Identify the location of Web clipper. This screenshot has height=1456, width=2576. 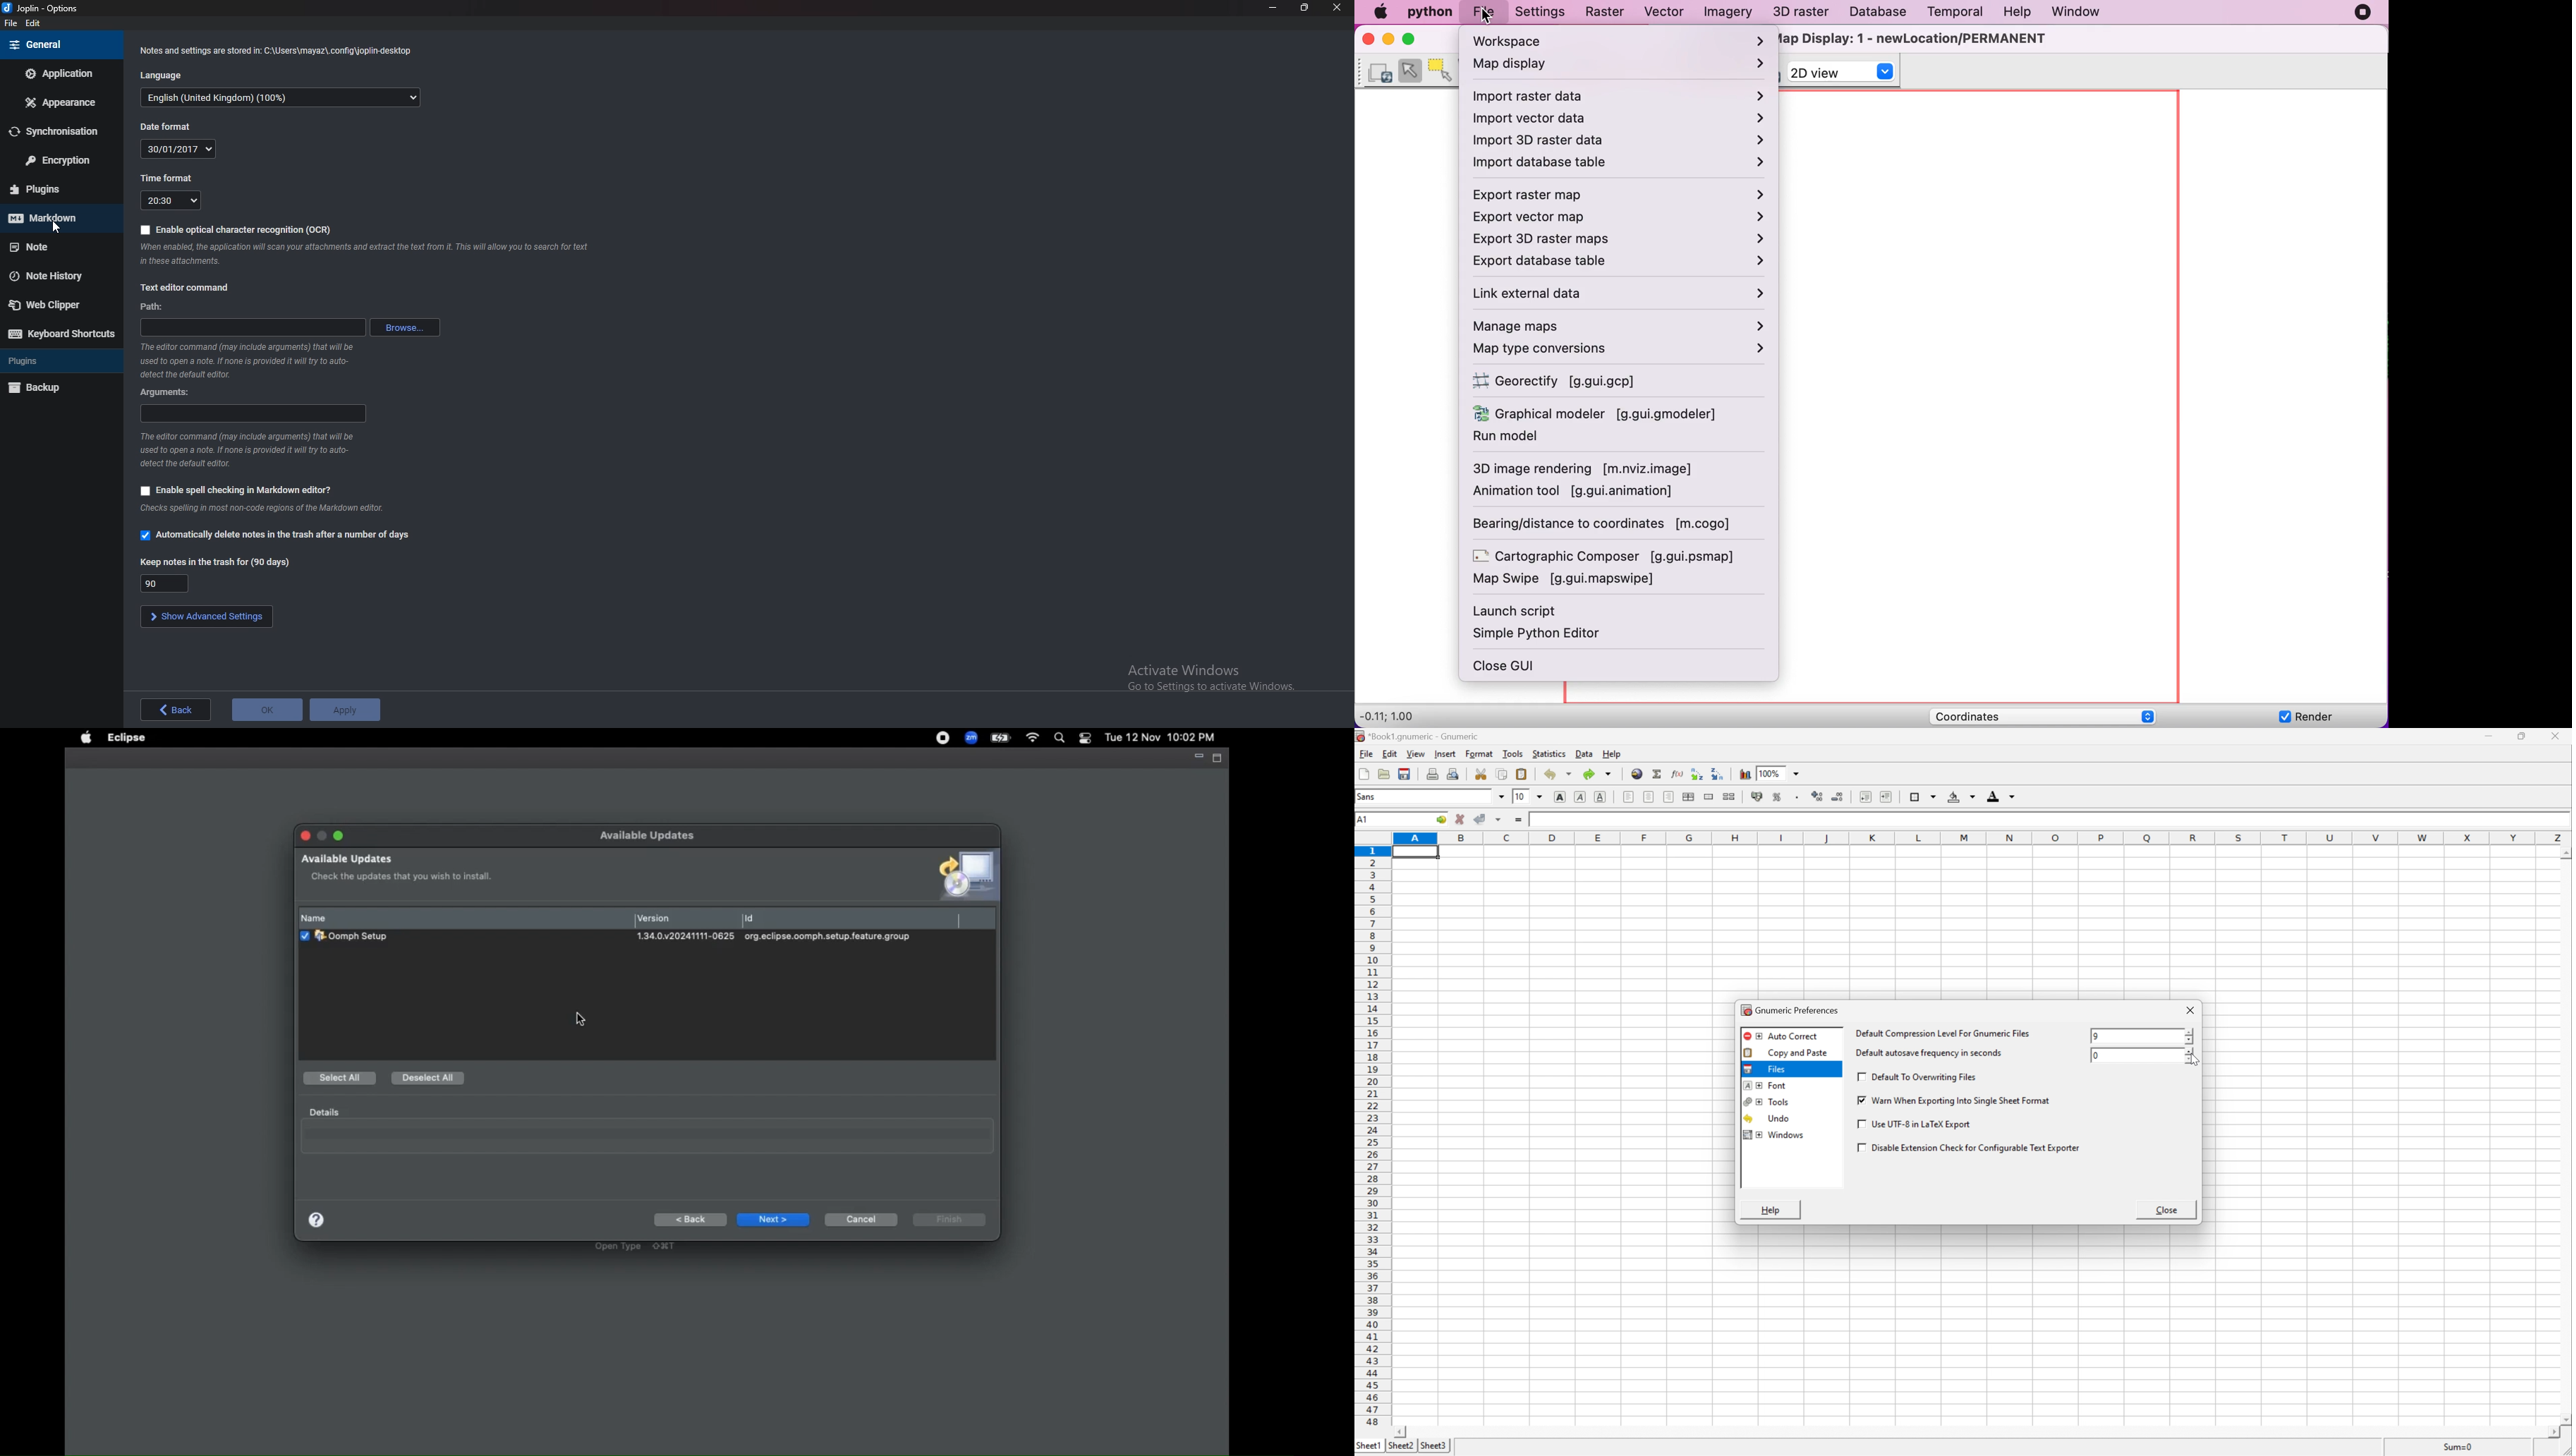
(54, 307).